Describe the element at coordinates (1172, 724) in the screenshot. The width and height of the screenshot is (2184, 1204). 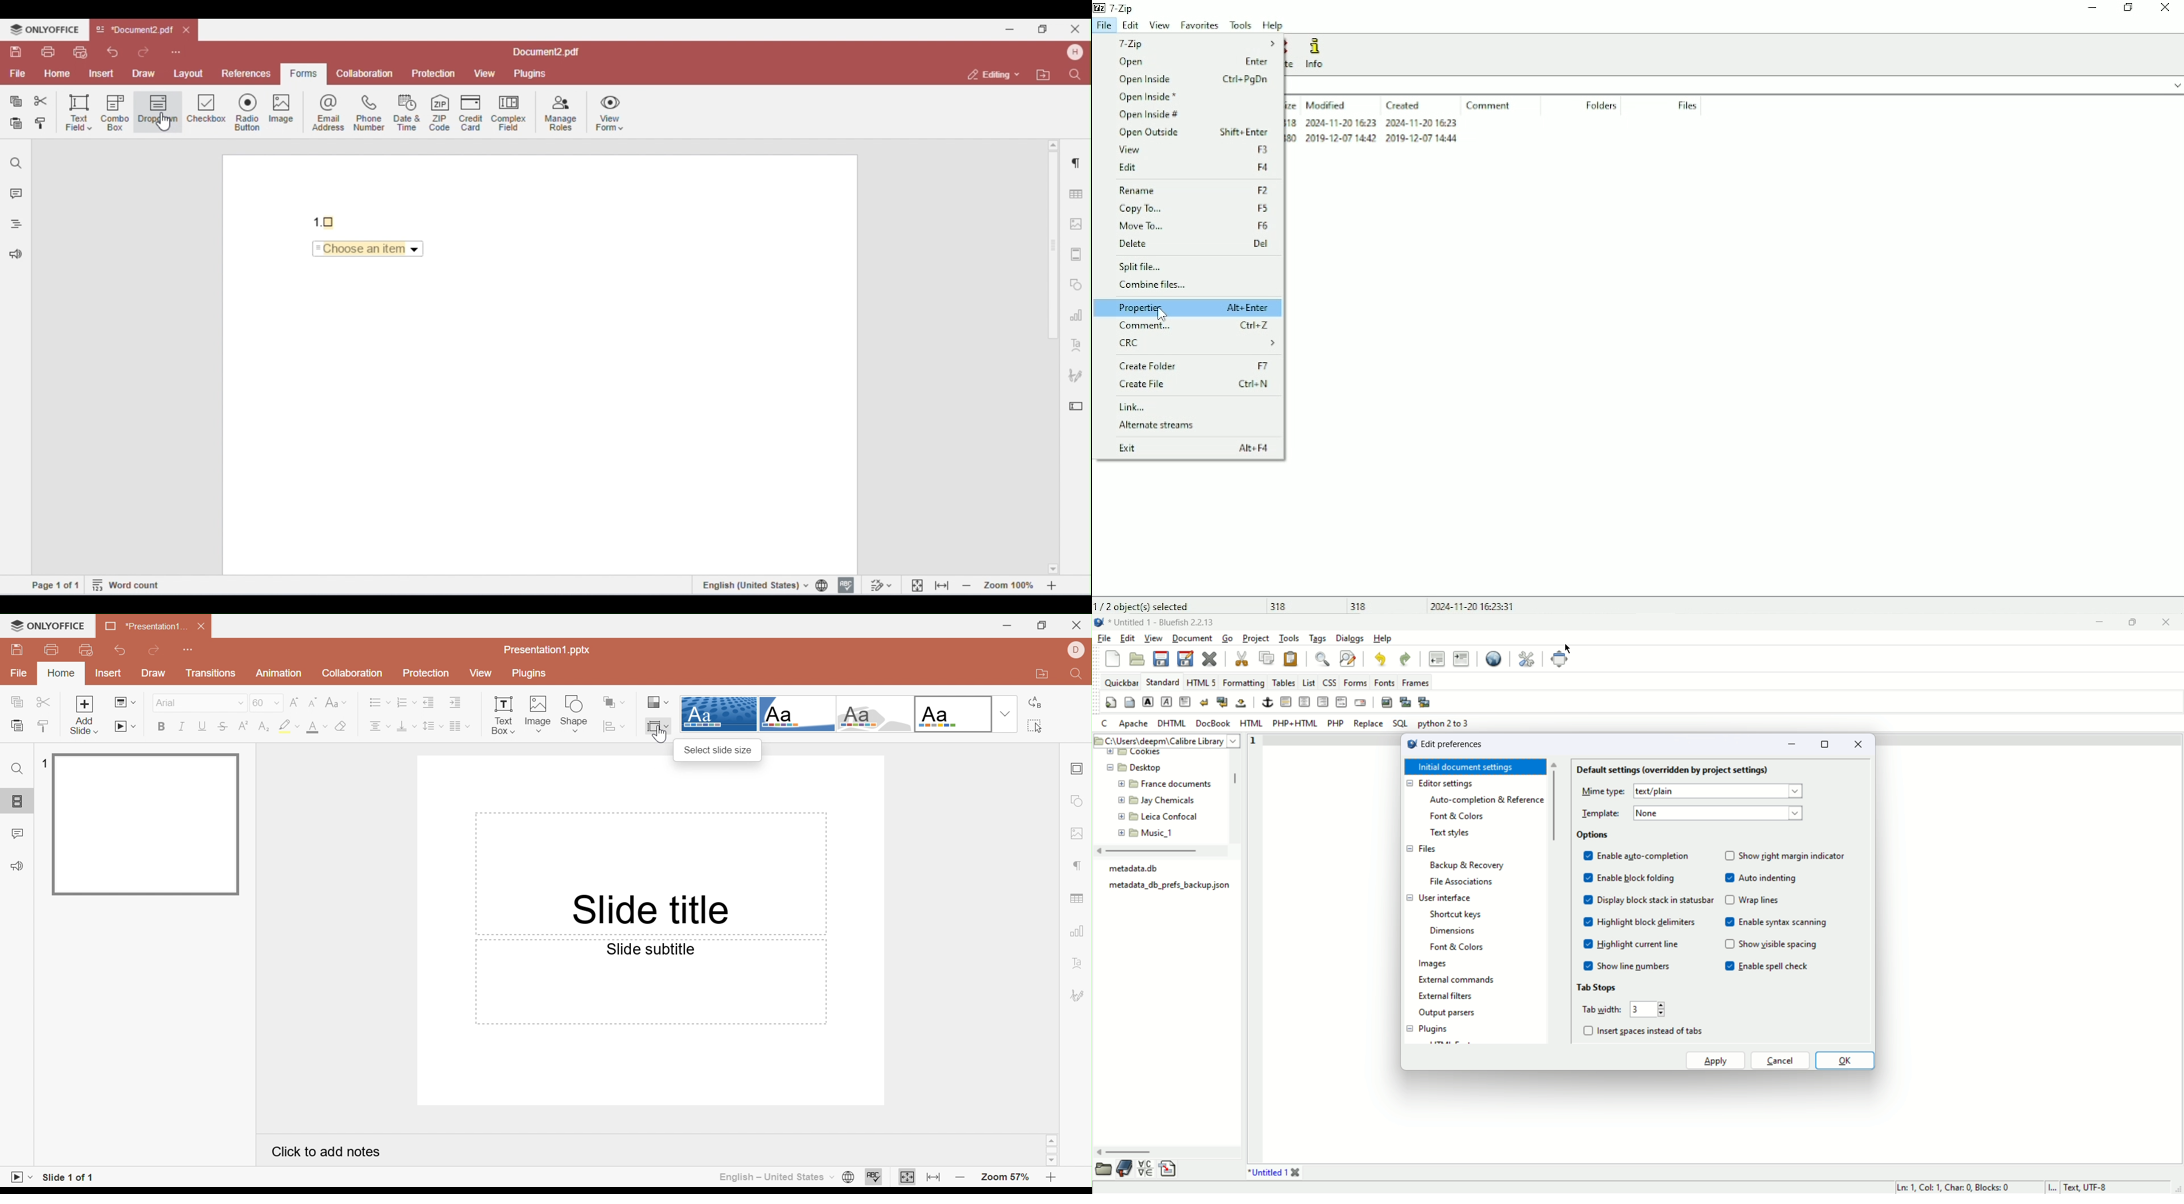
I see `DHTML` at that location.